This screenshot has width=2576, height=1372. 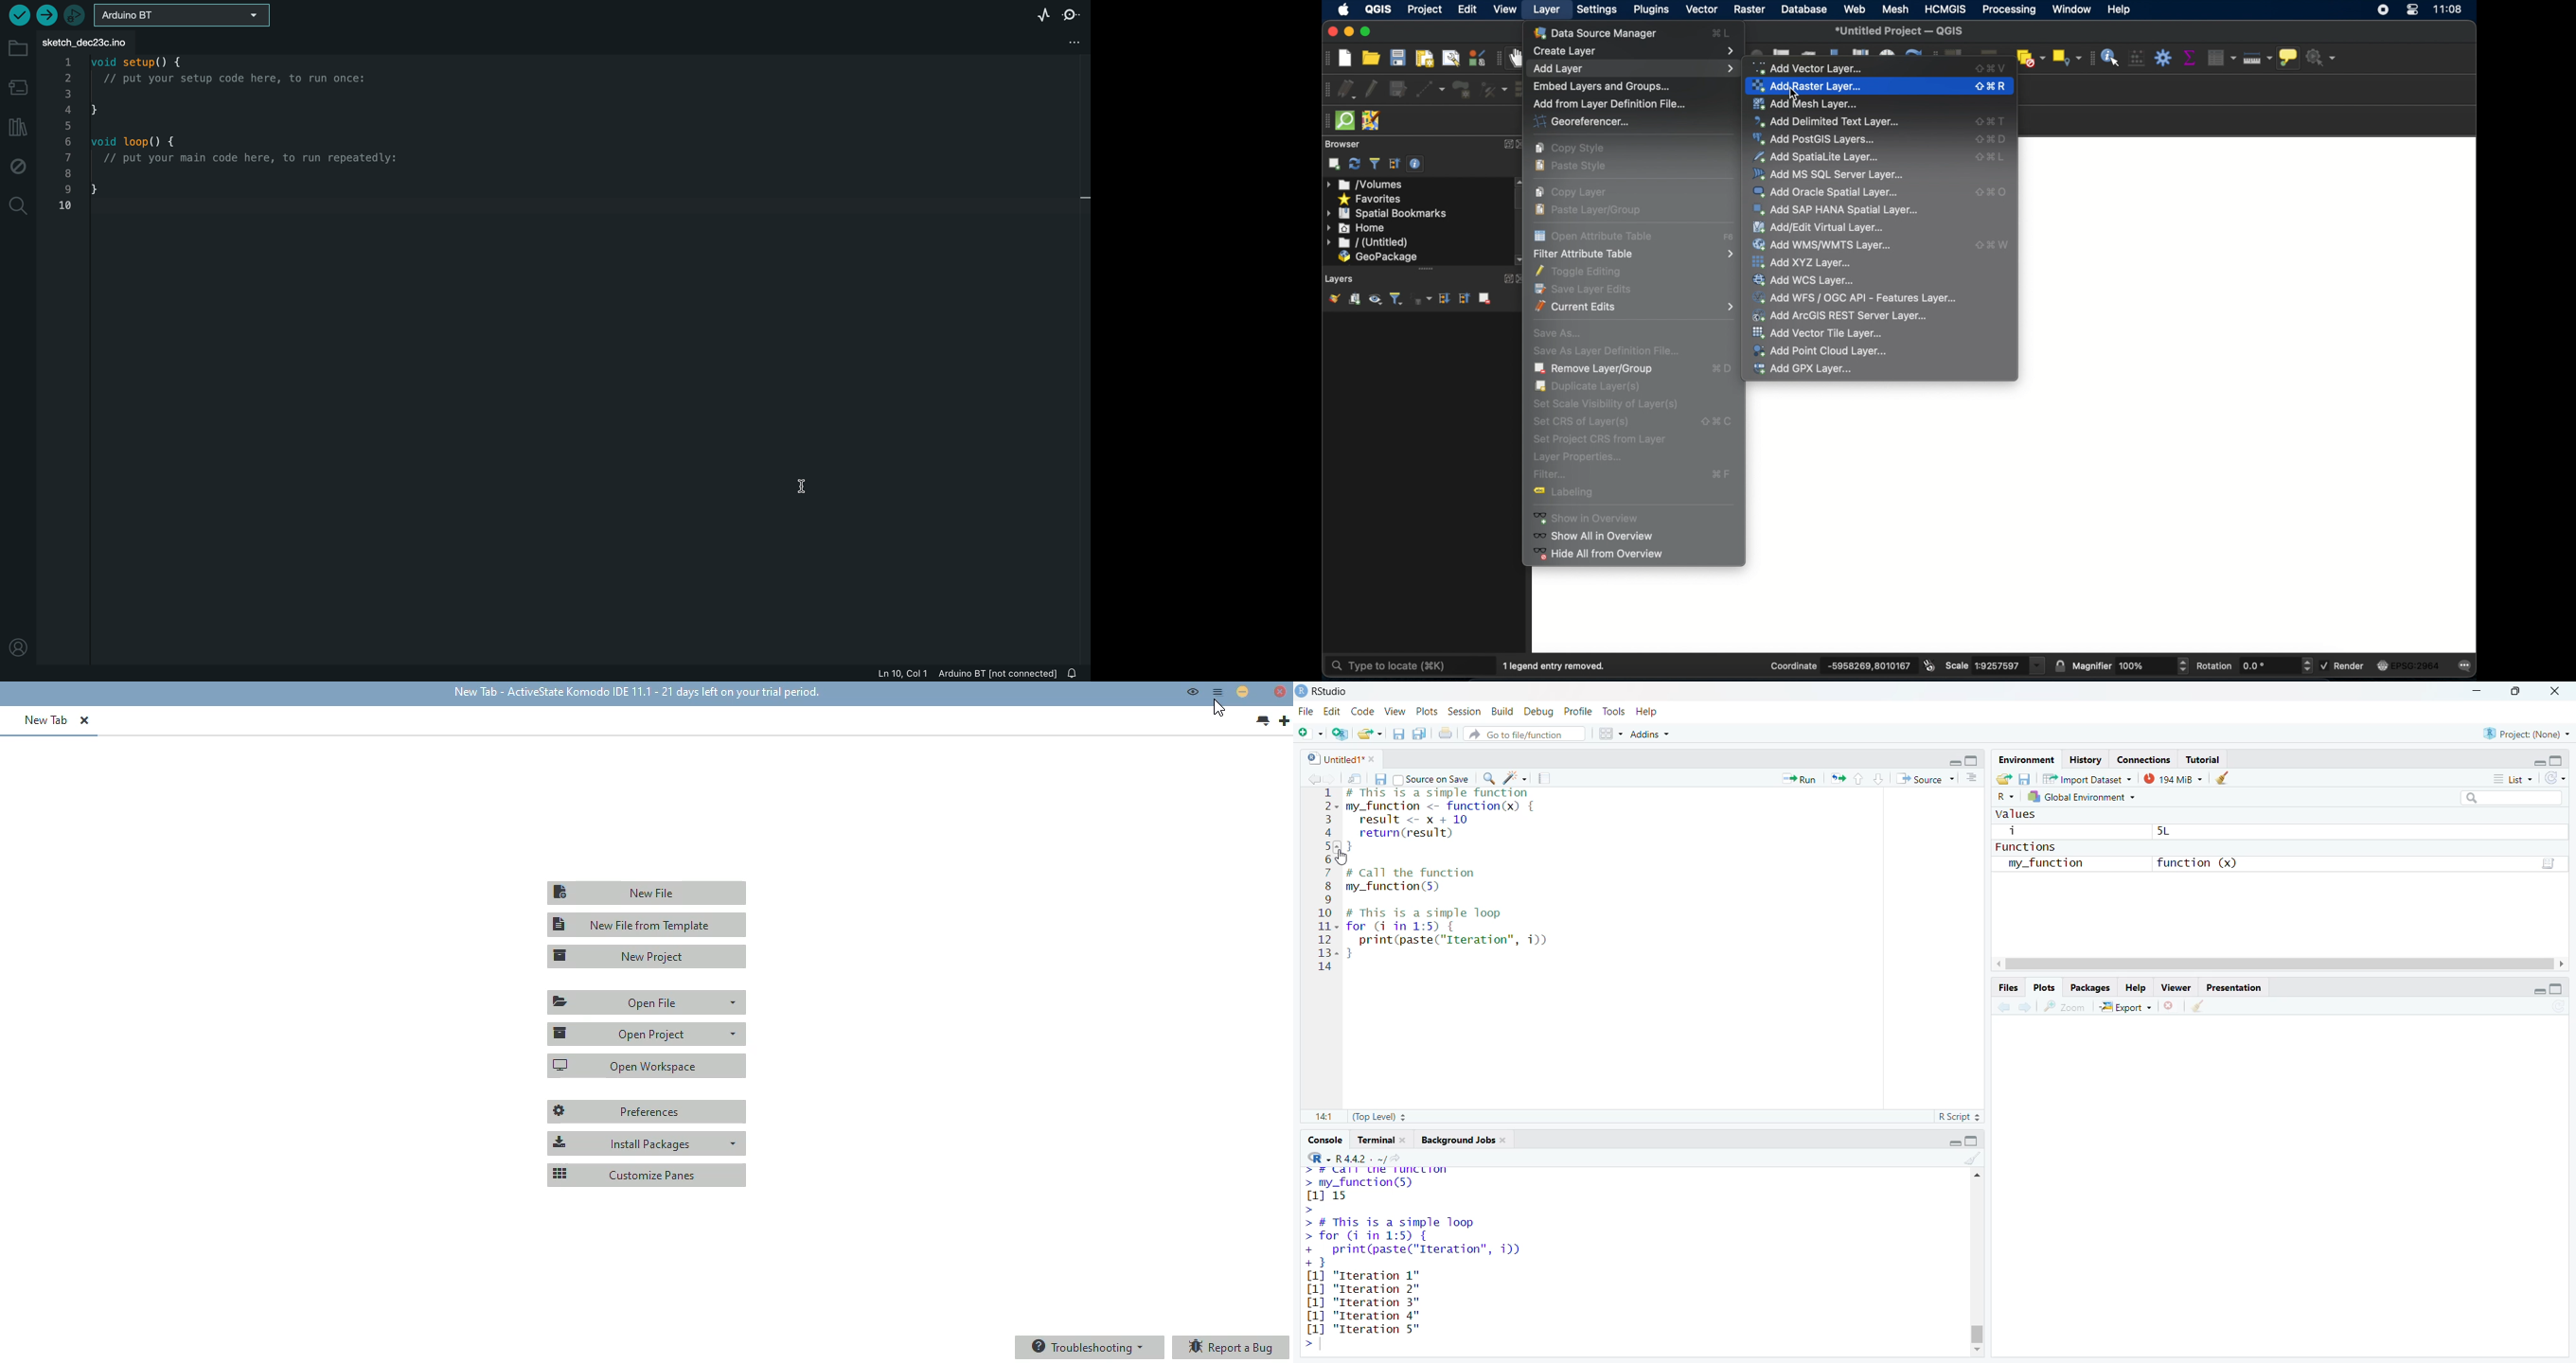 What do you see at coordinates (1650, 733) in the screenshot?
I see `addins` at bounding box center [1650, 733].